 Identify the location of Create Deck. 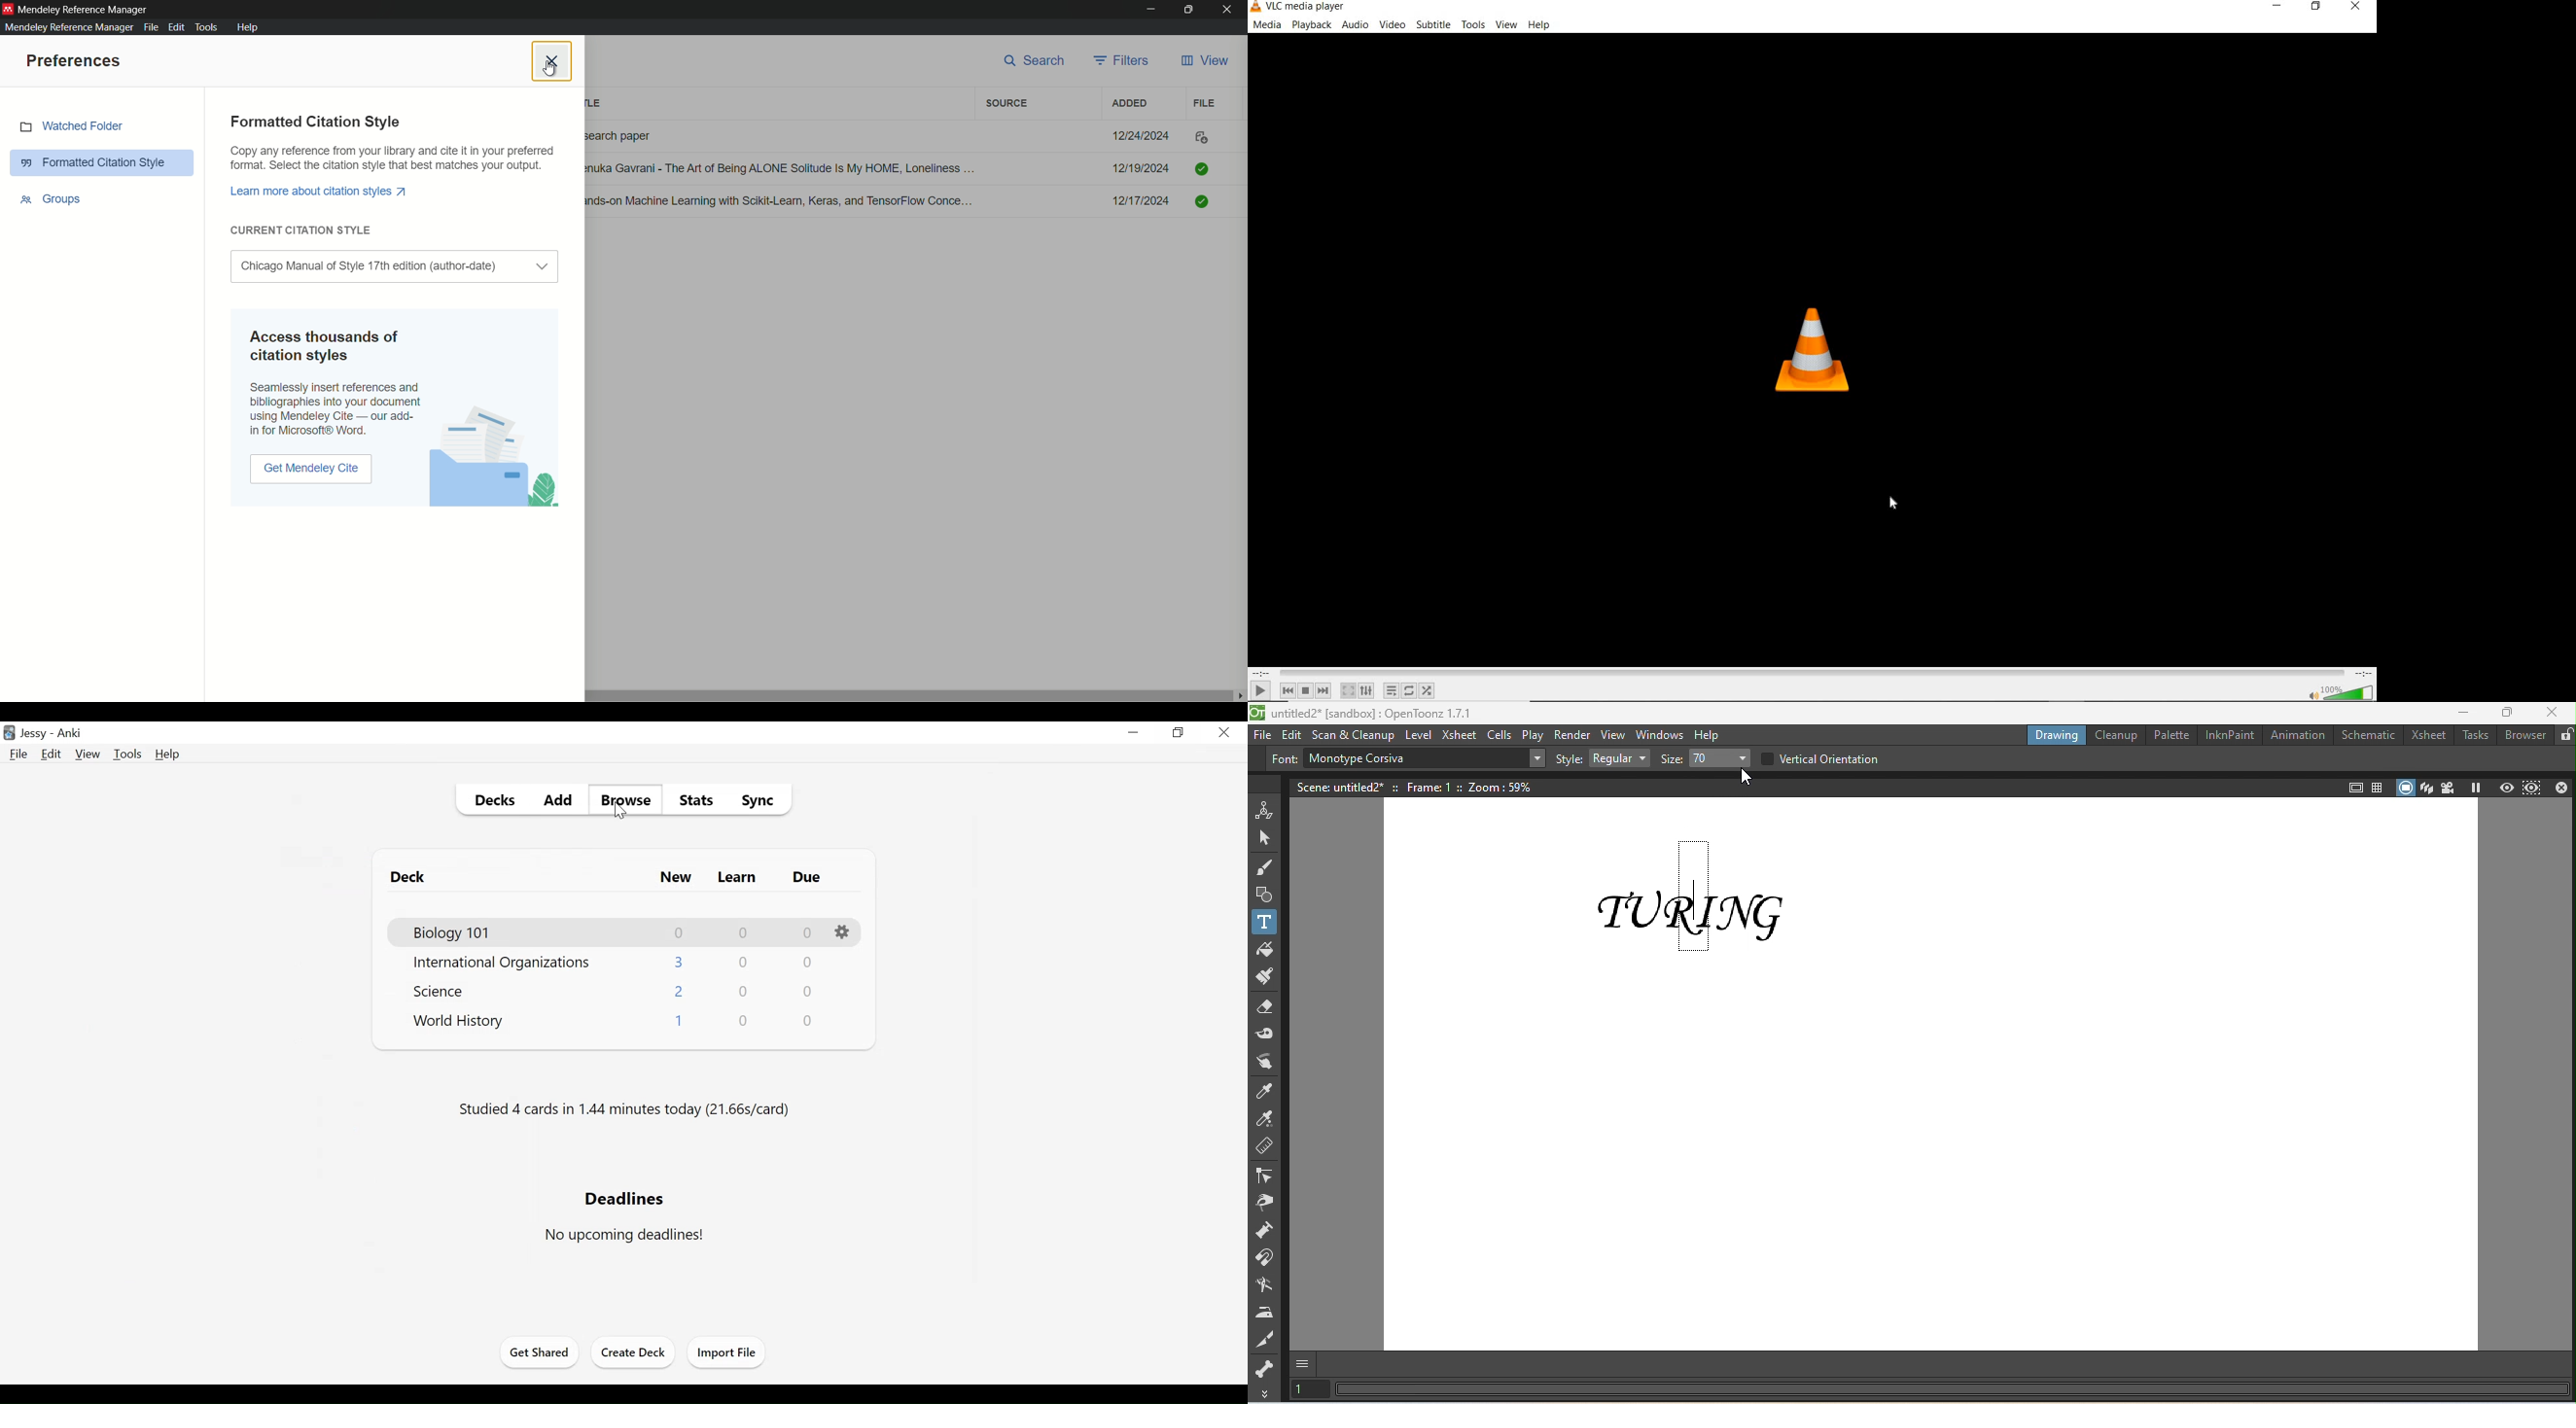
(635, 1352).